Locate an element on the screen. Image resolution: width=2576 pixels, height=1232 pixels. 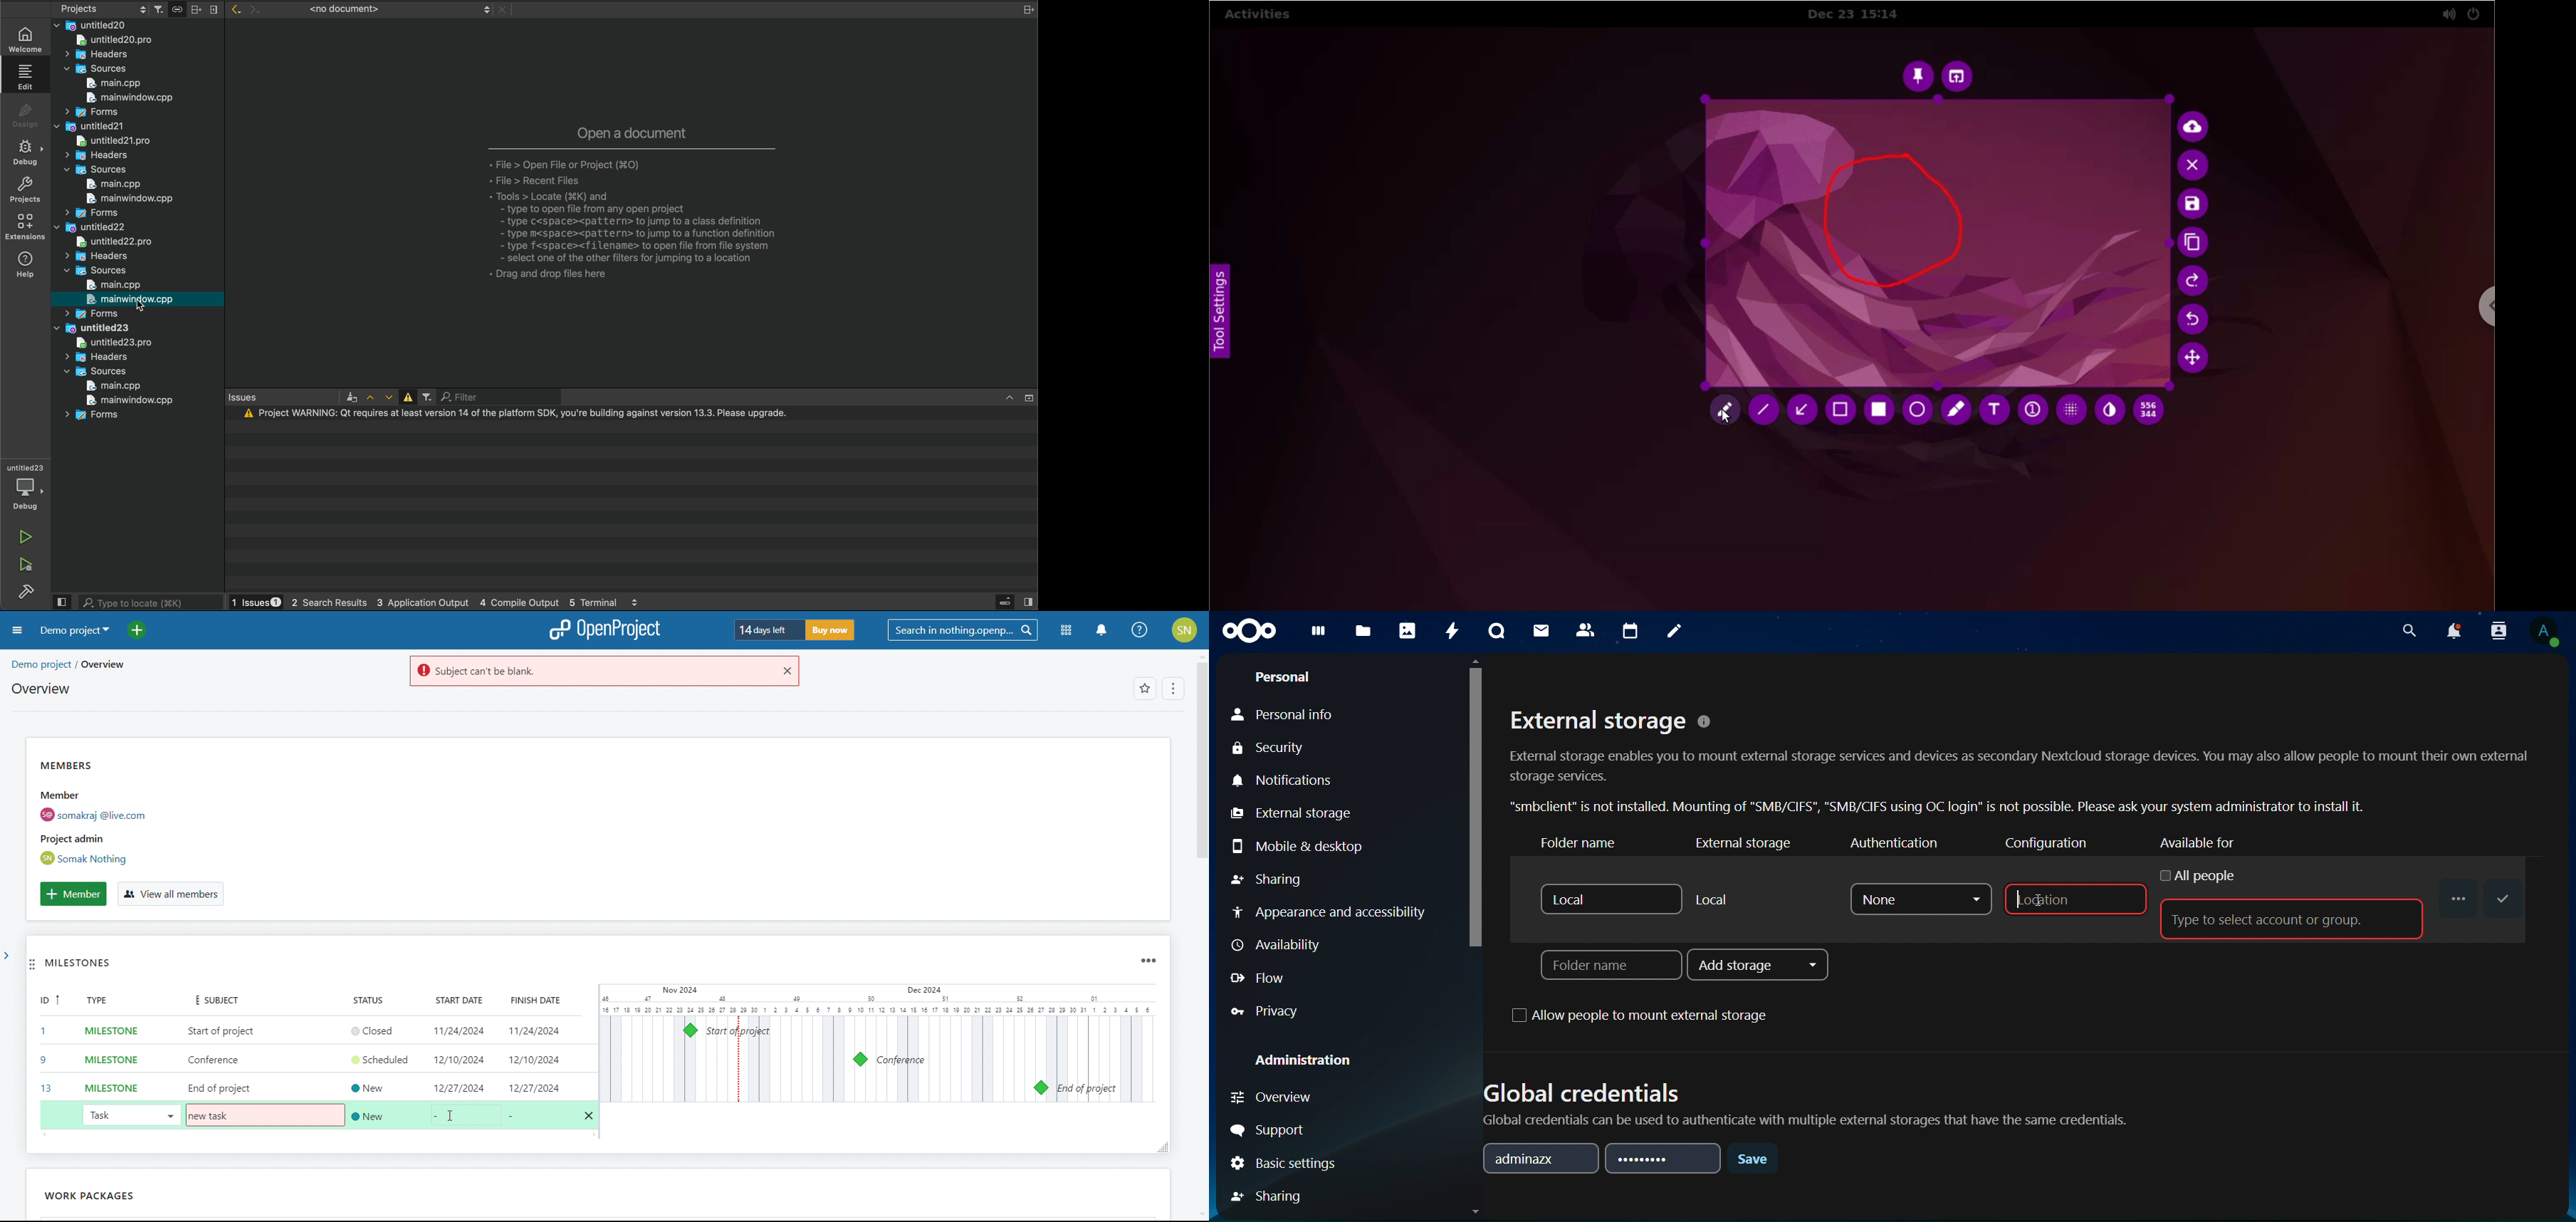
close bar is located at coordinates (1012, 397).